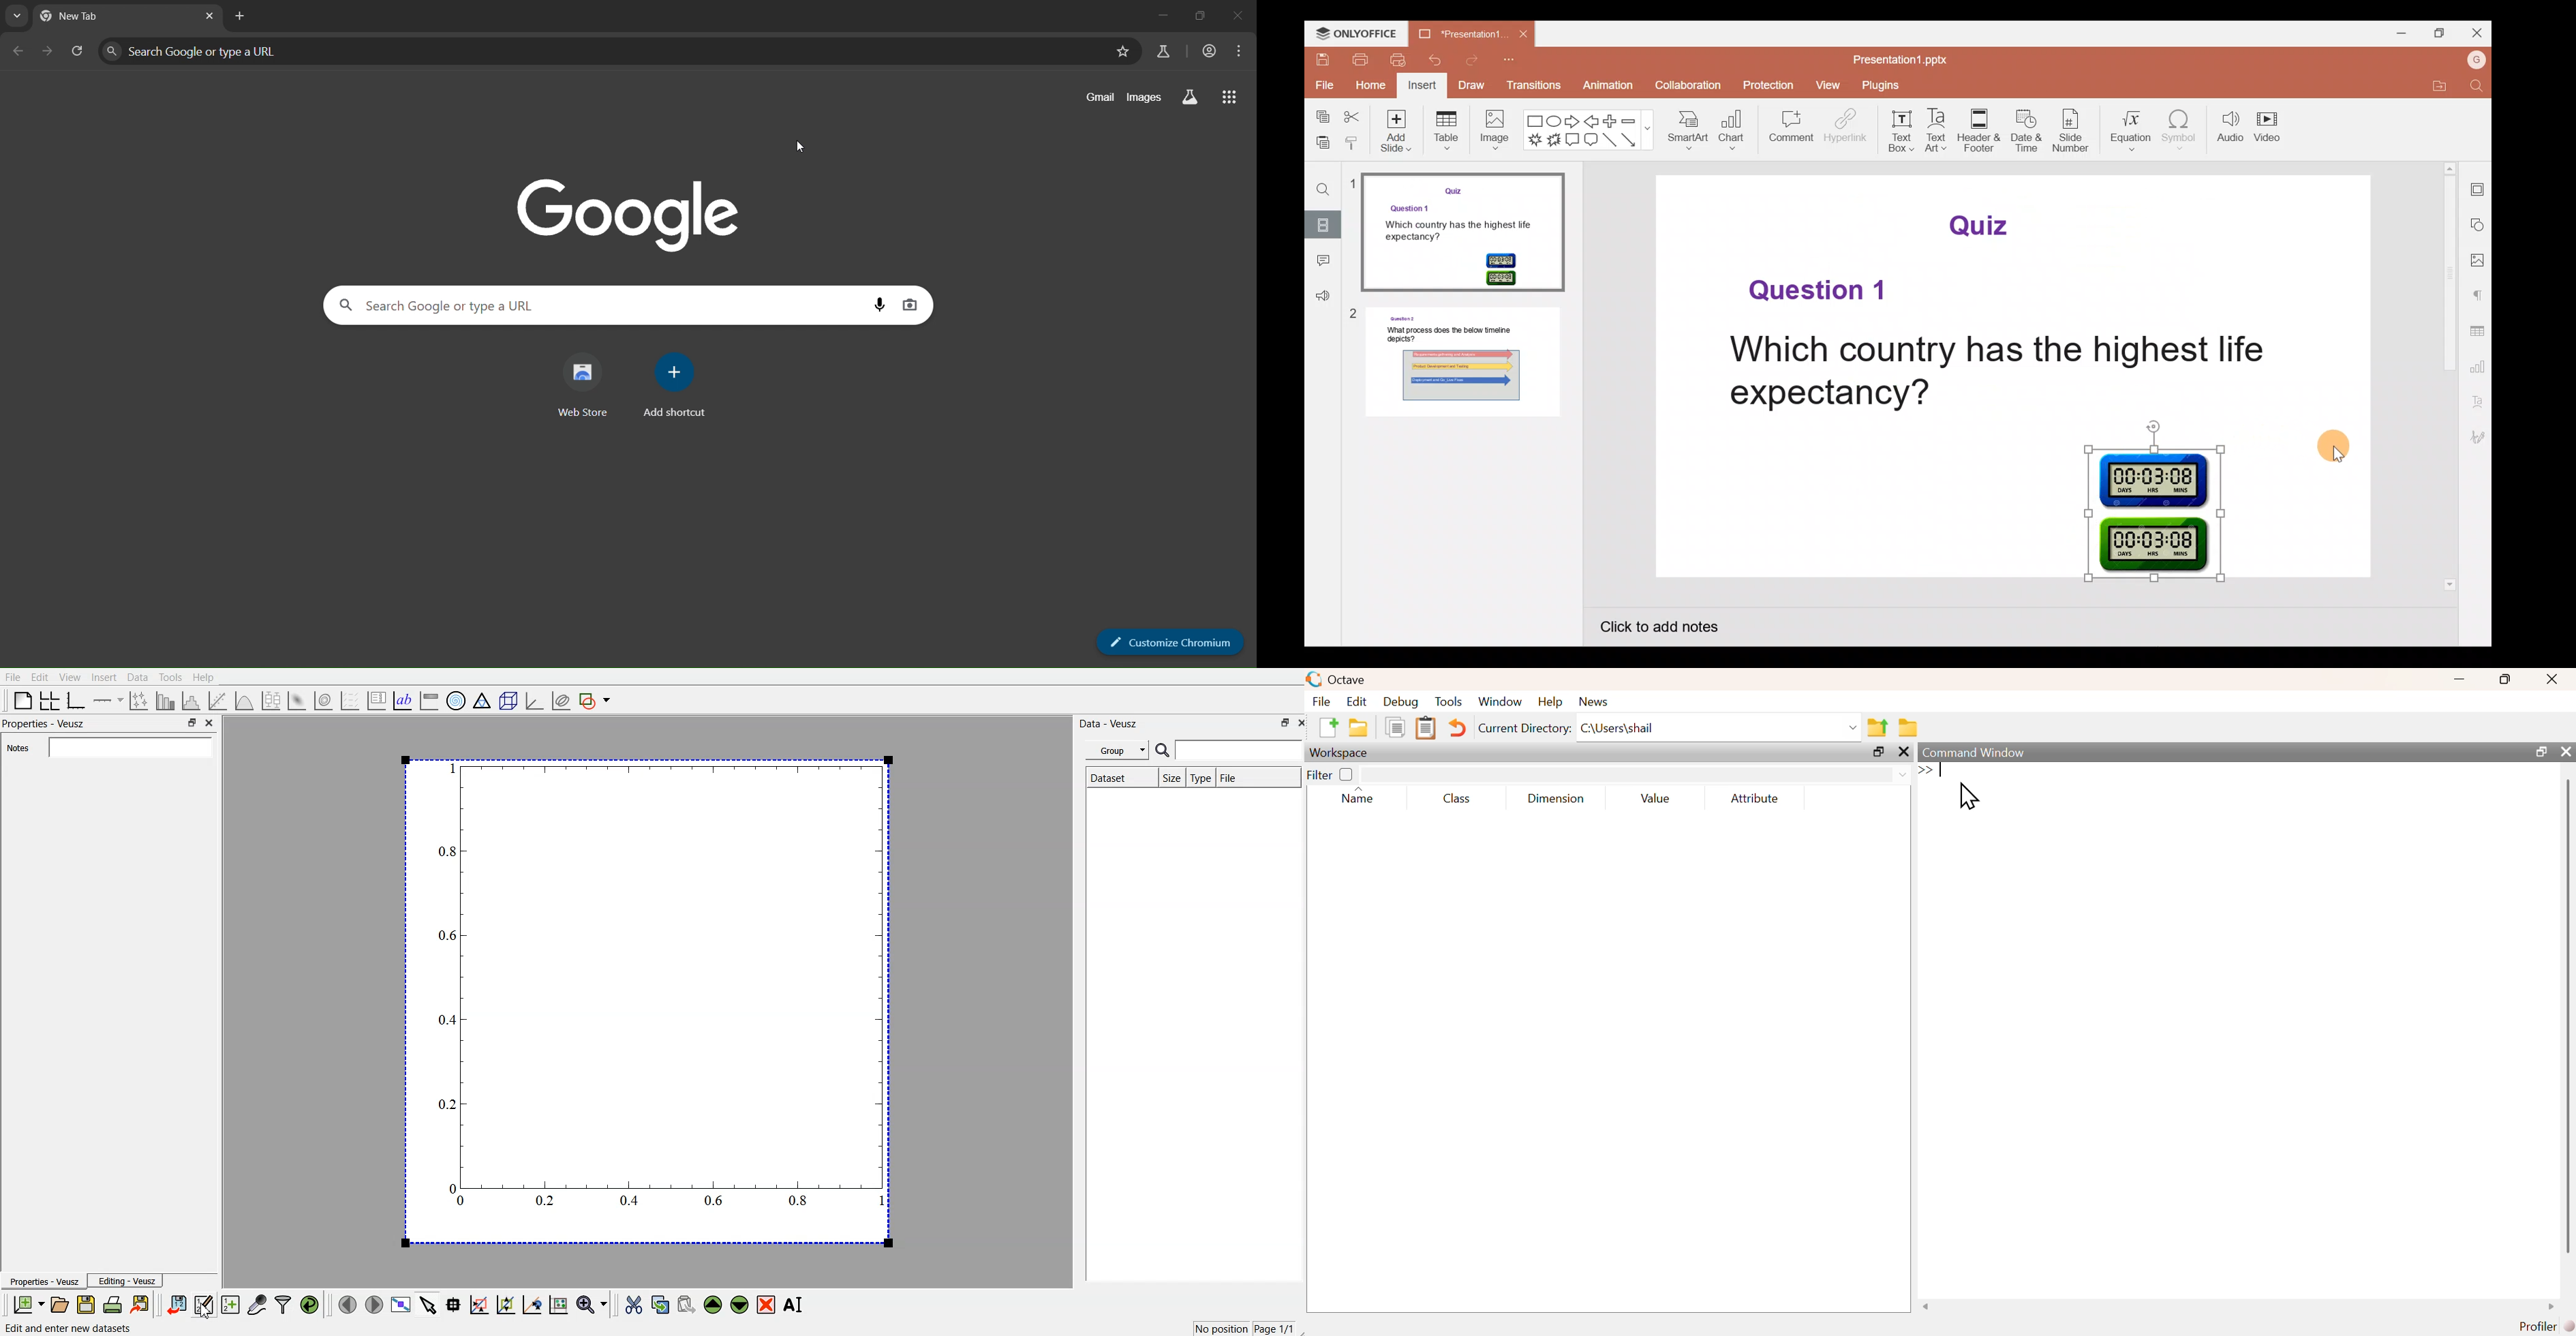 The width and height of the screenshot is (2576, 1344). What do you see at coordinates (1516, 62) in the screenshot?
I see `Customize quick access toolbar` at bounding box center [1516, 62].